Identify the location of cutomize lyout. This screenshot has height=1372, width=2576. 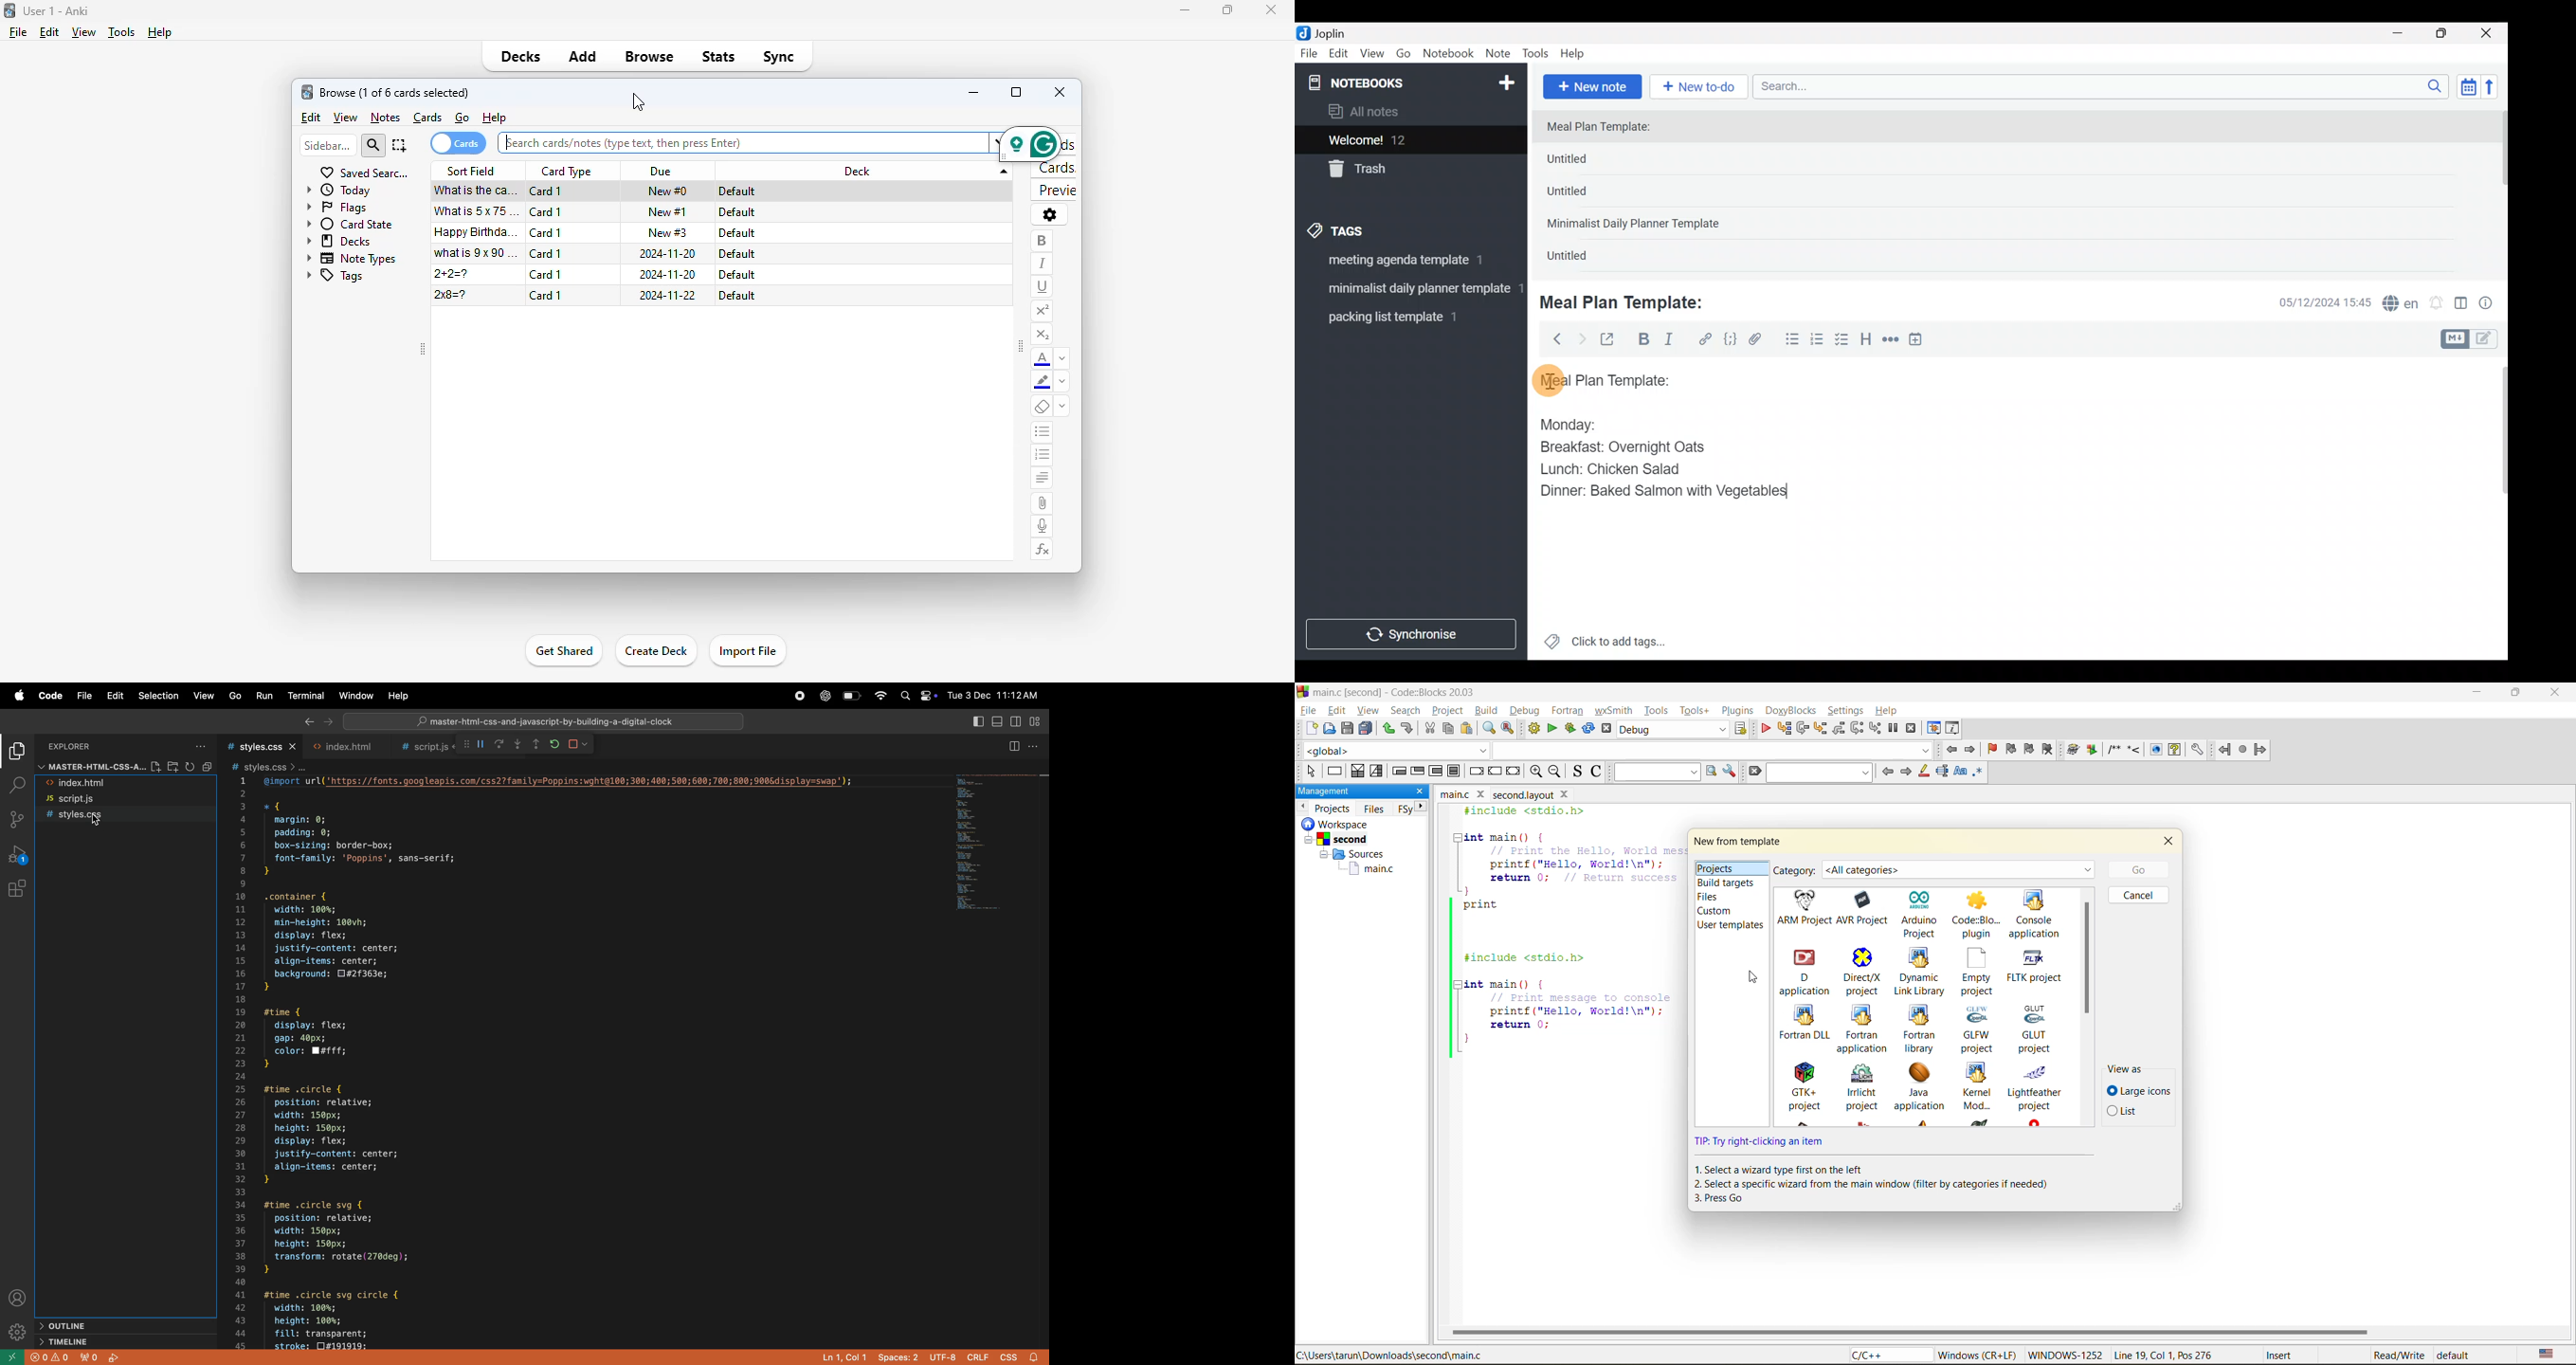
(1037, 721).